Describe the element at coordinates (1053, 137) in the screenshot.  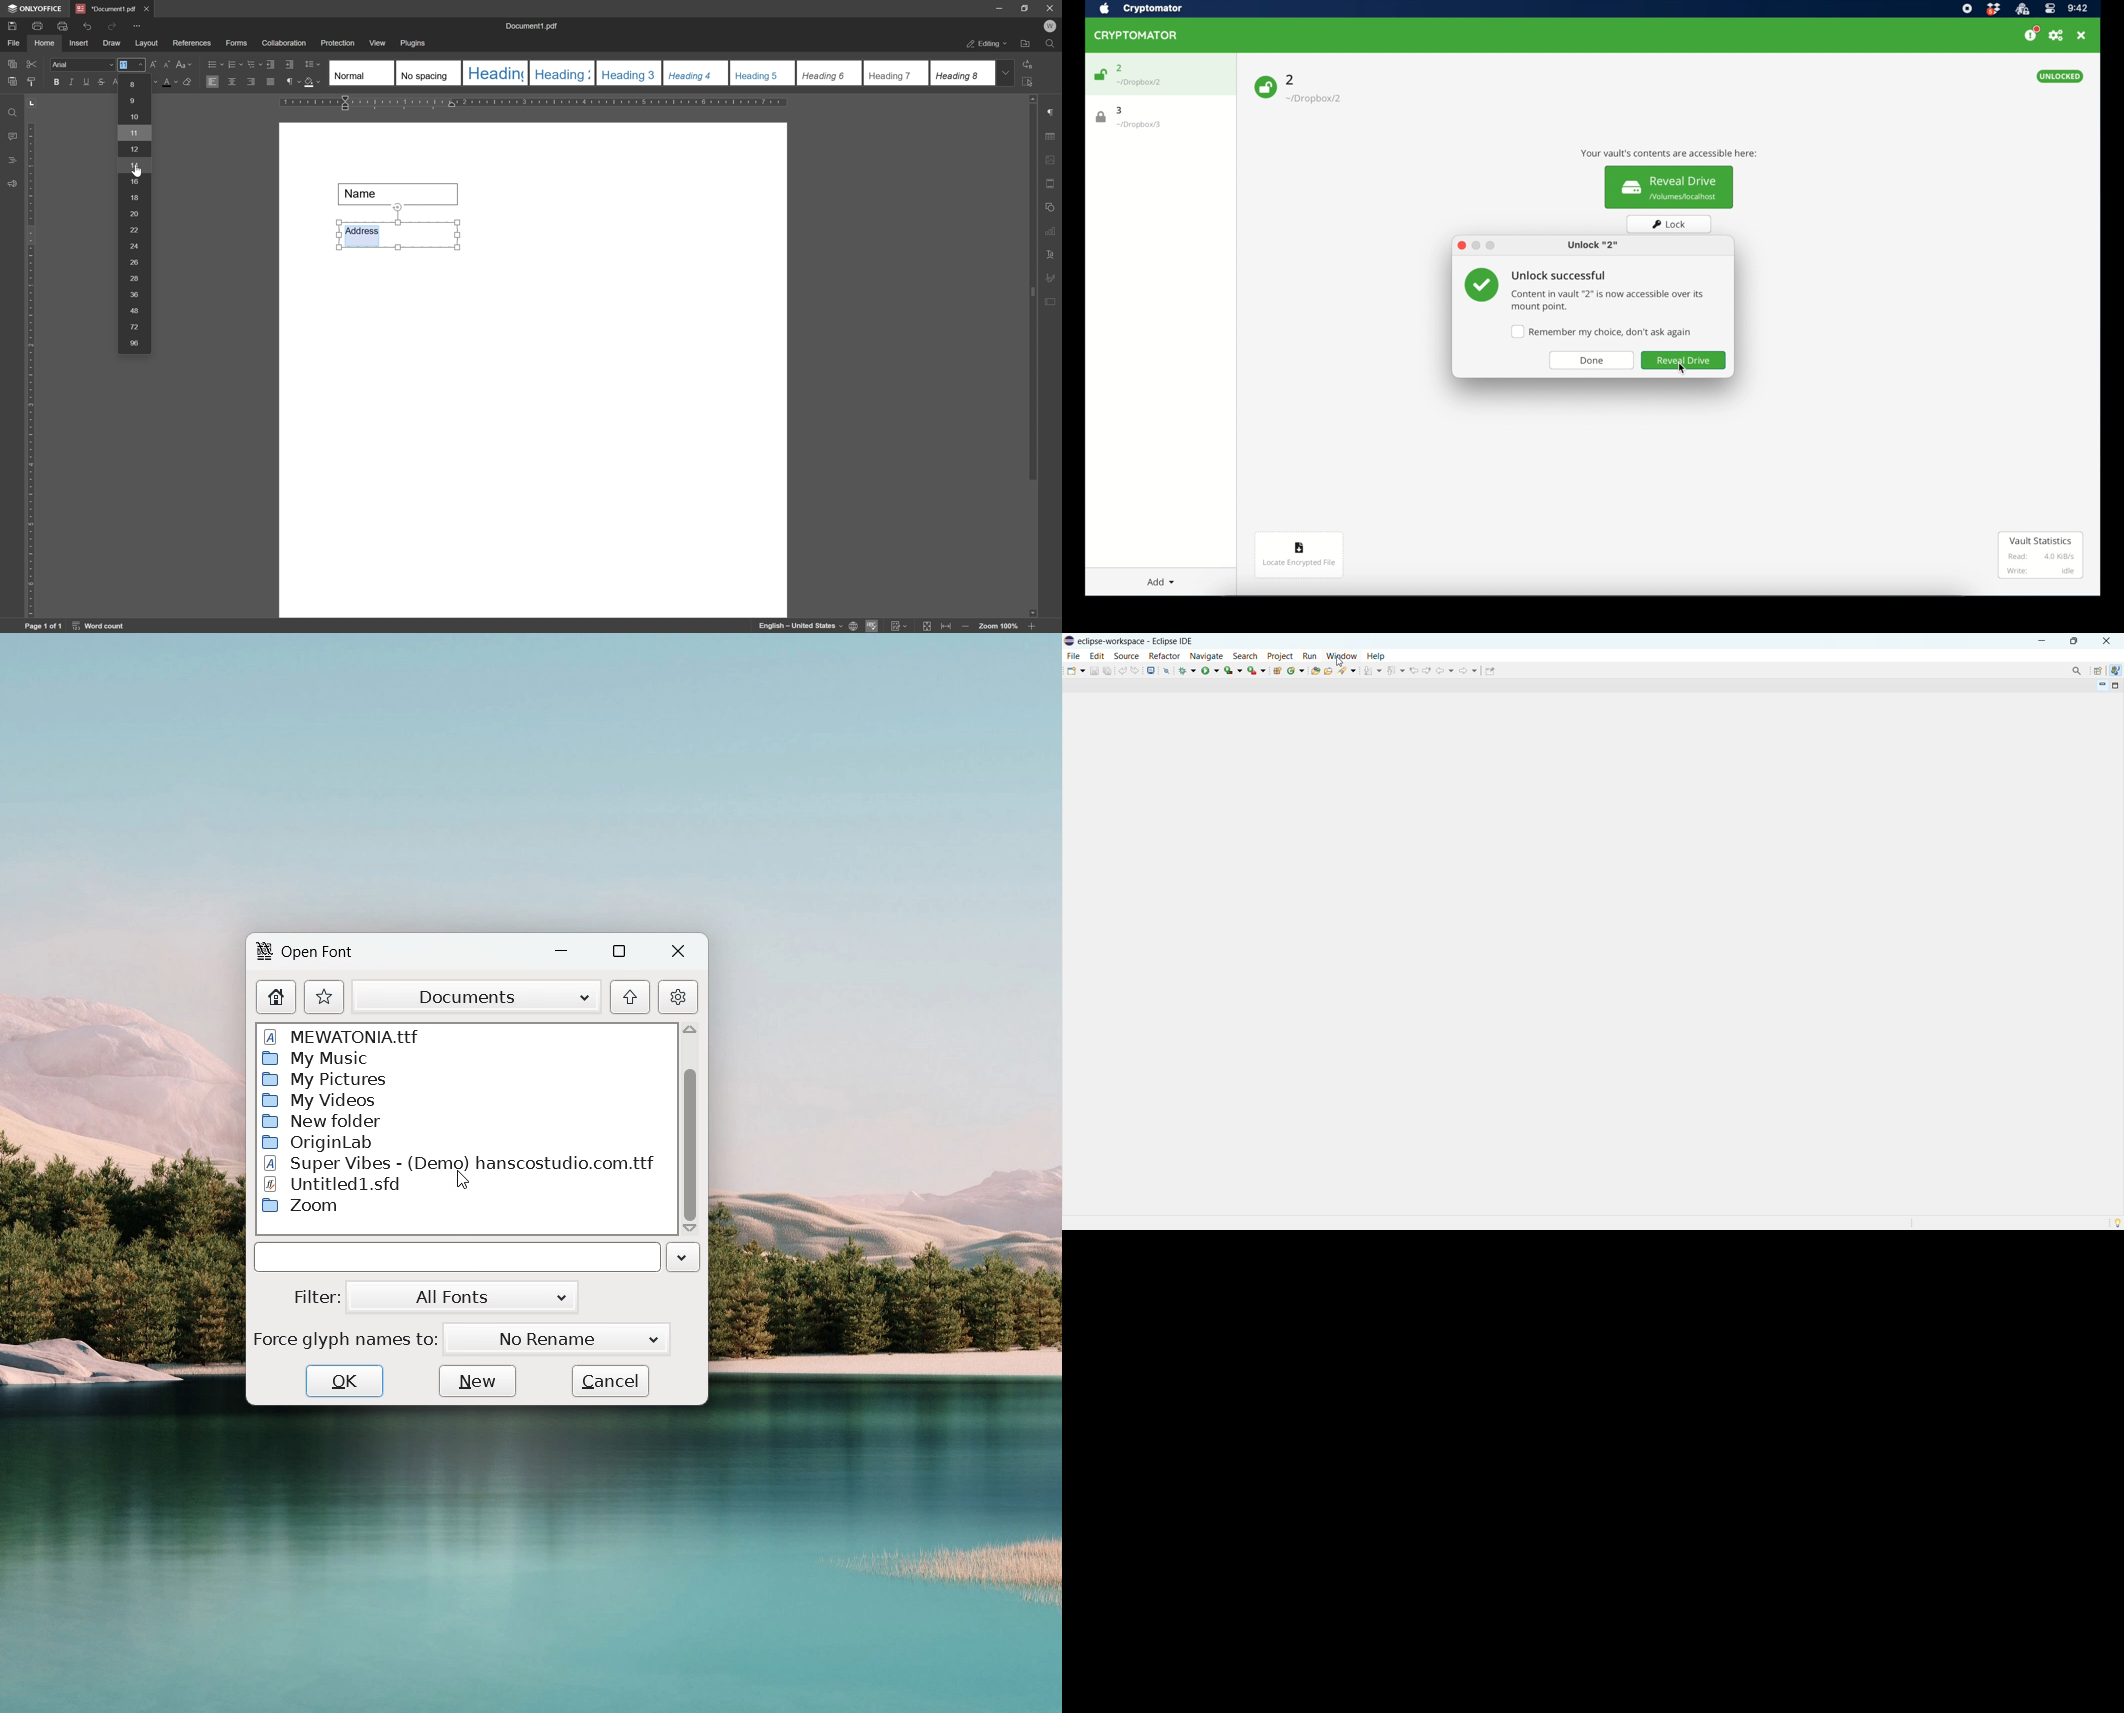
I see `table settings` at that location.